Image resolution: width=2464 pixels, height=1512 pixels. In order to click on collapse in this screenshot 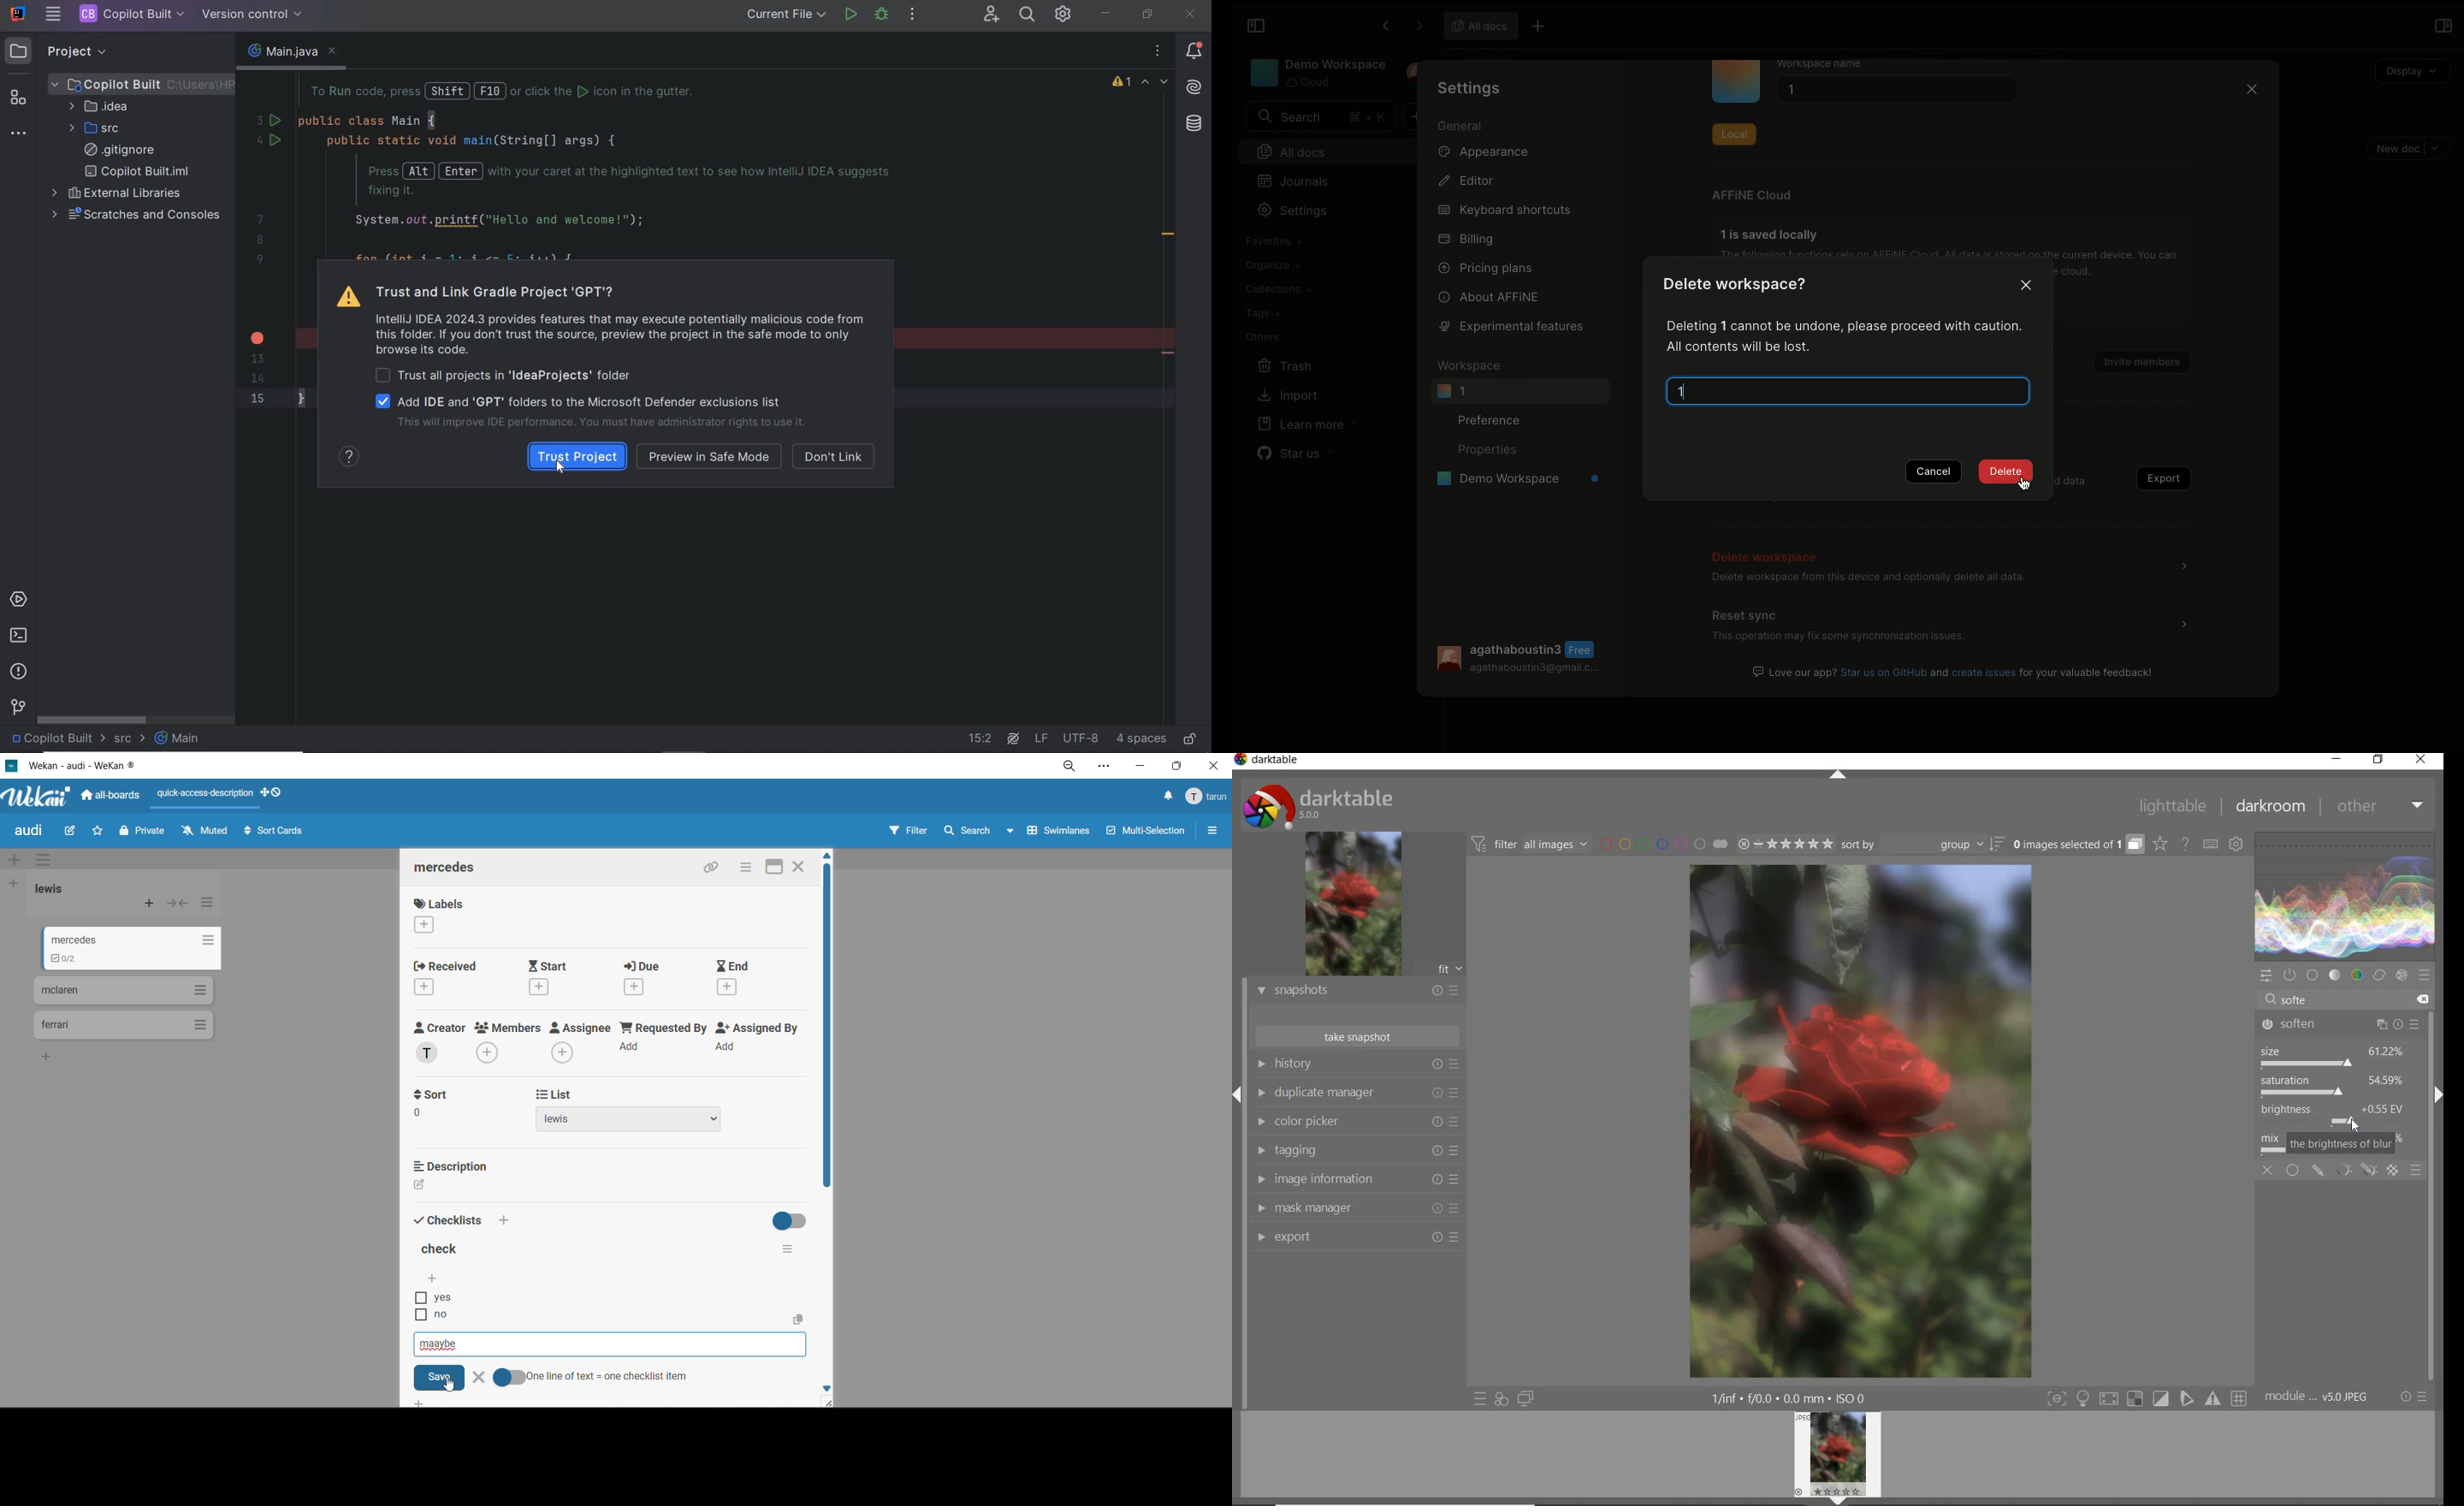, I will do `click(177, 904)`.